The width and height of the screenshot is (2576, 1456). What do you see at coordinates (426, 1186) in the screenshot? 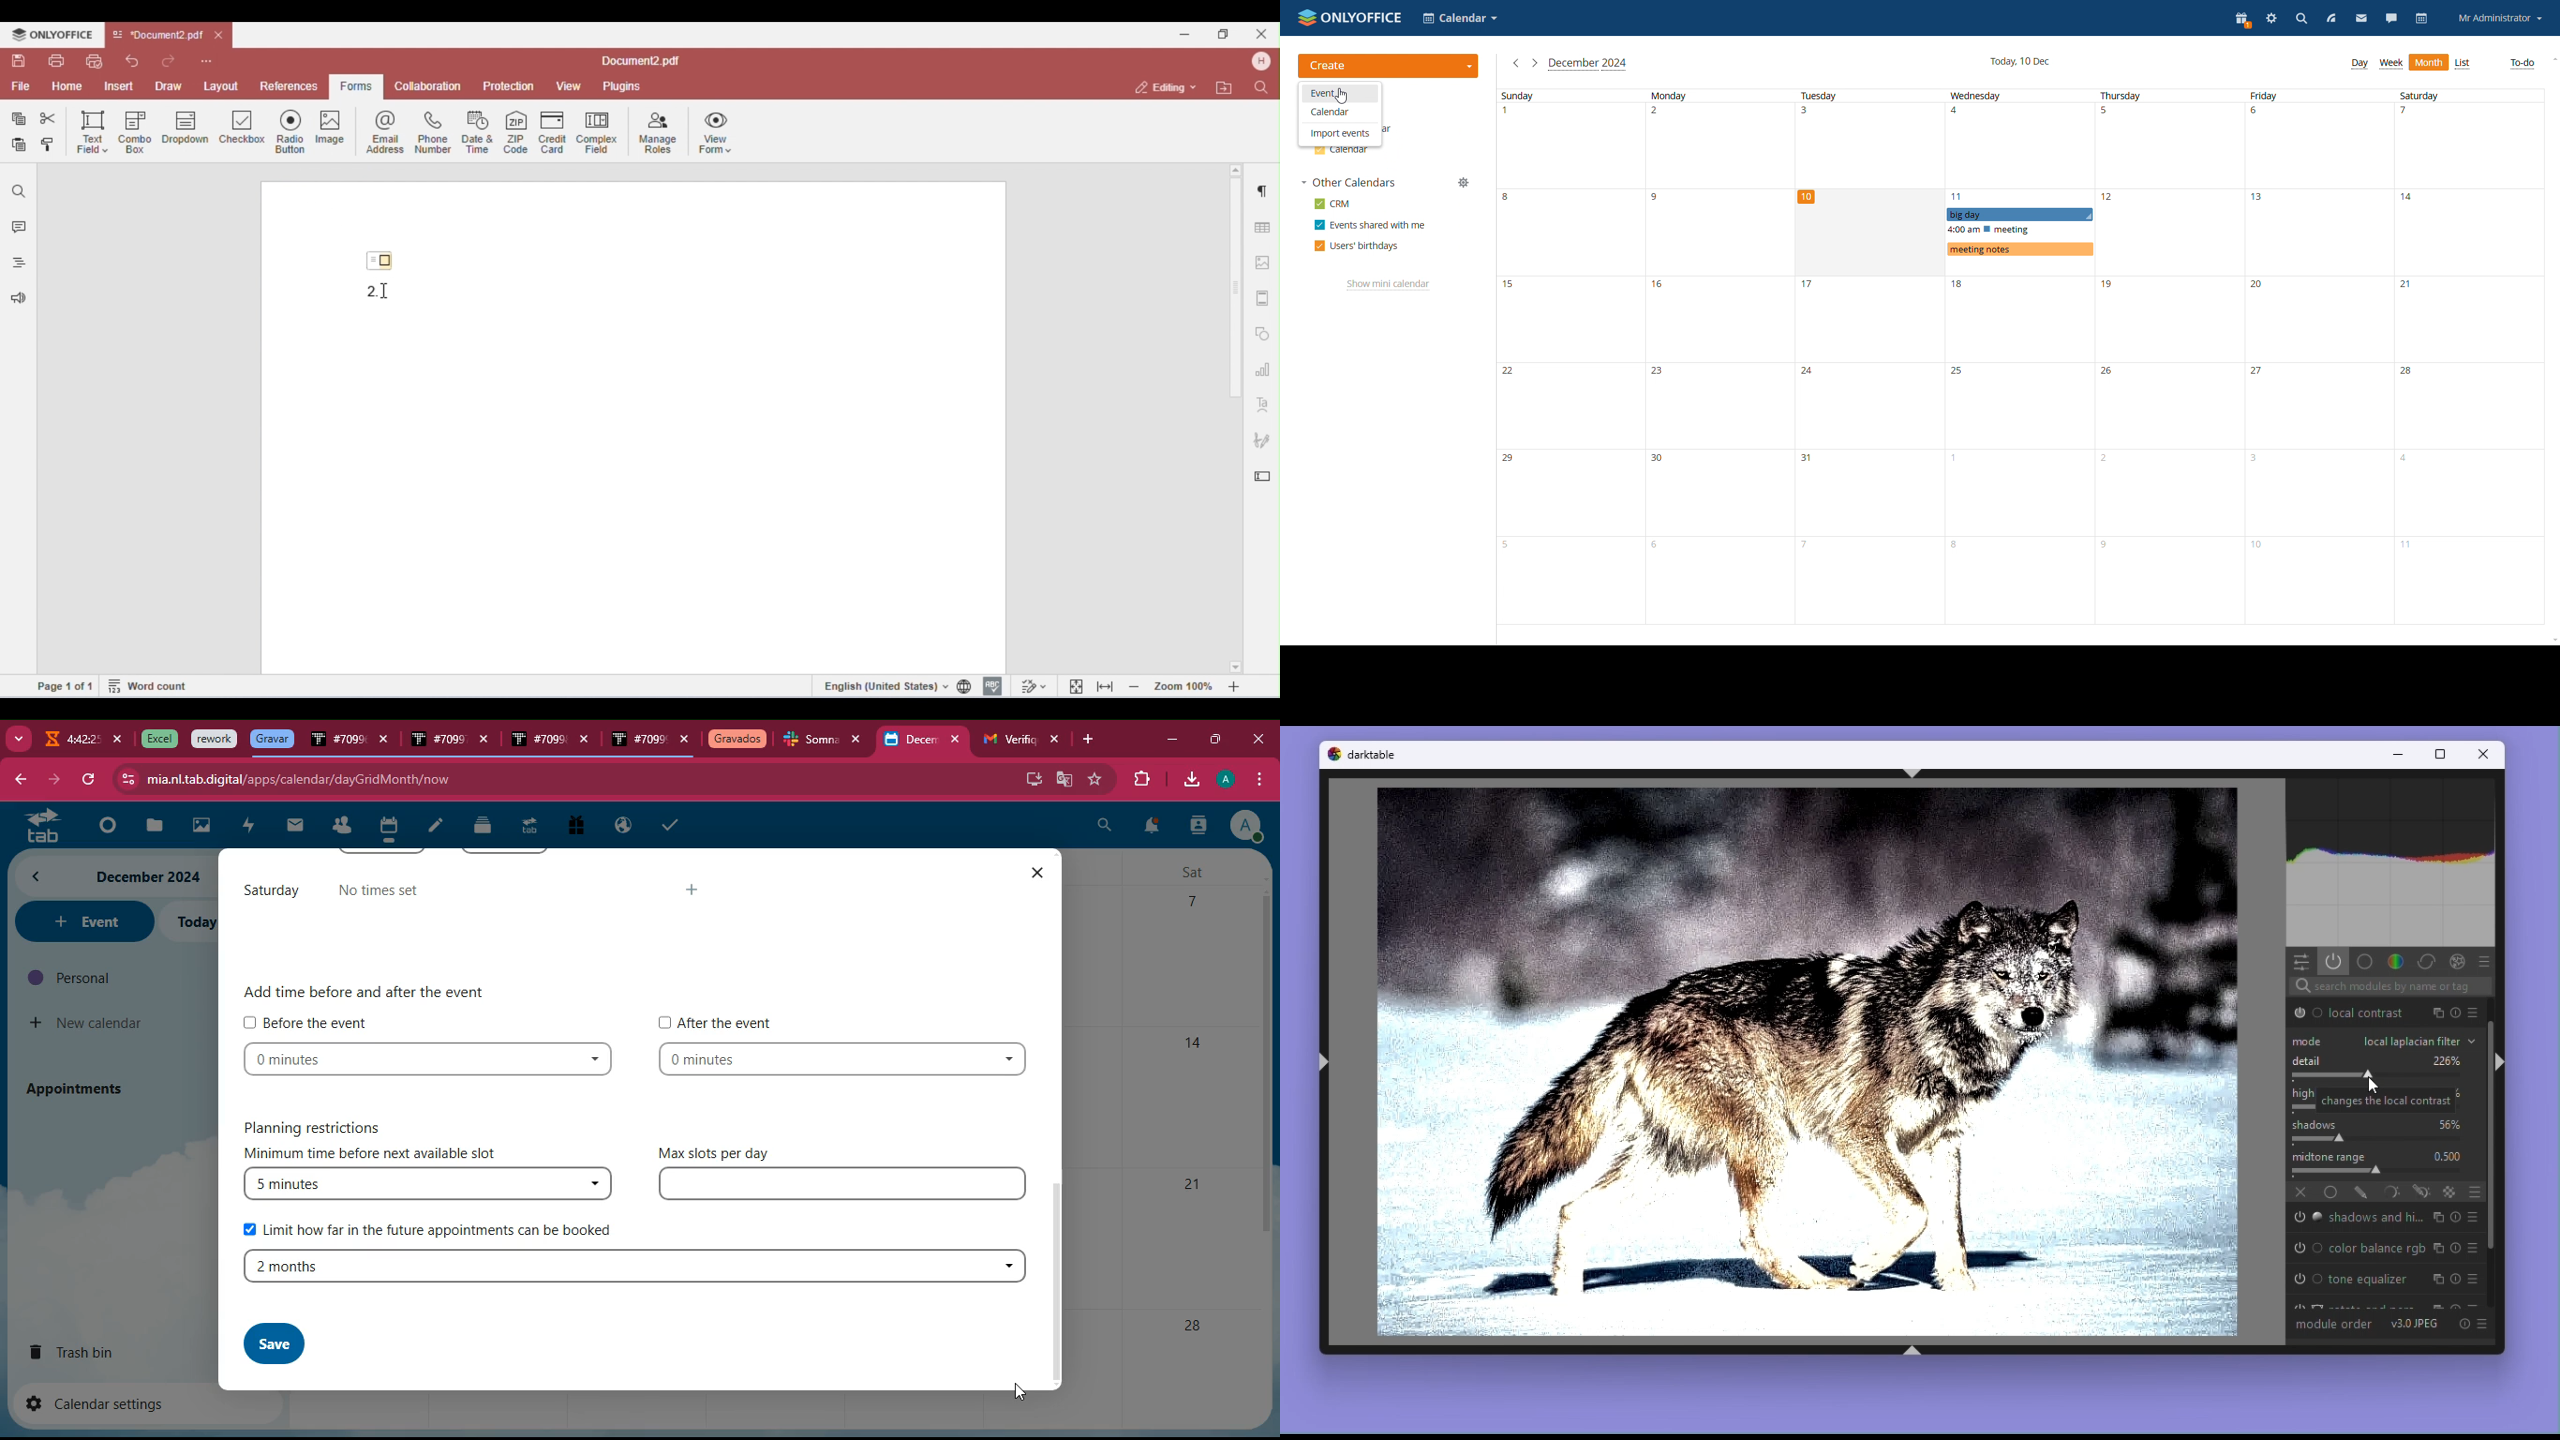
I see `5 minutes` at bounding box center [426, 1186].